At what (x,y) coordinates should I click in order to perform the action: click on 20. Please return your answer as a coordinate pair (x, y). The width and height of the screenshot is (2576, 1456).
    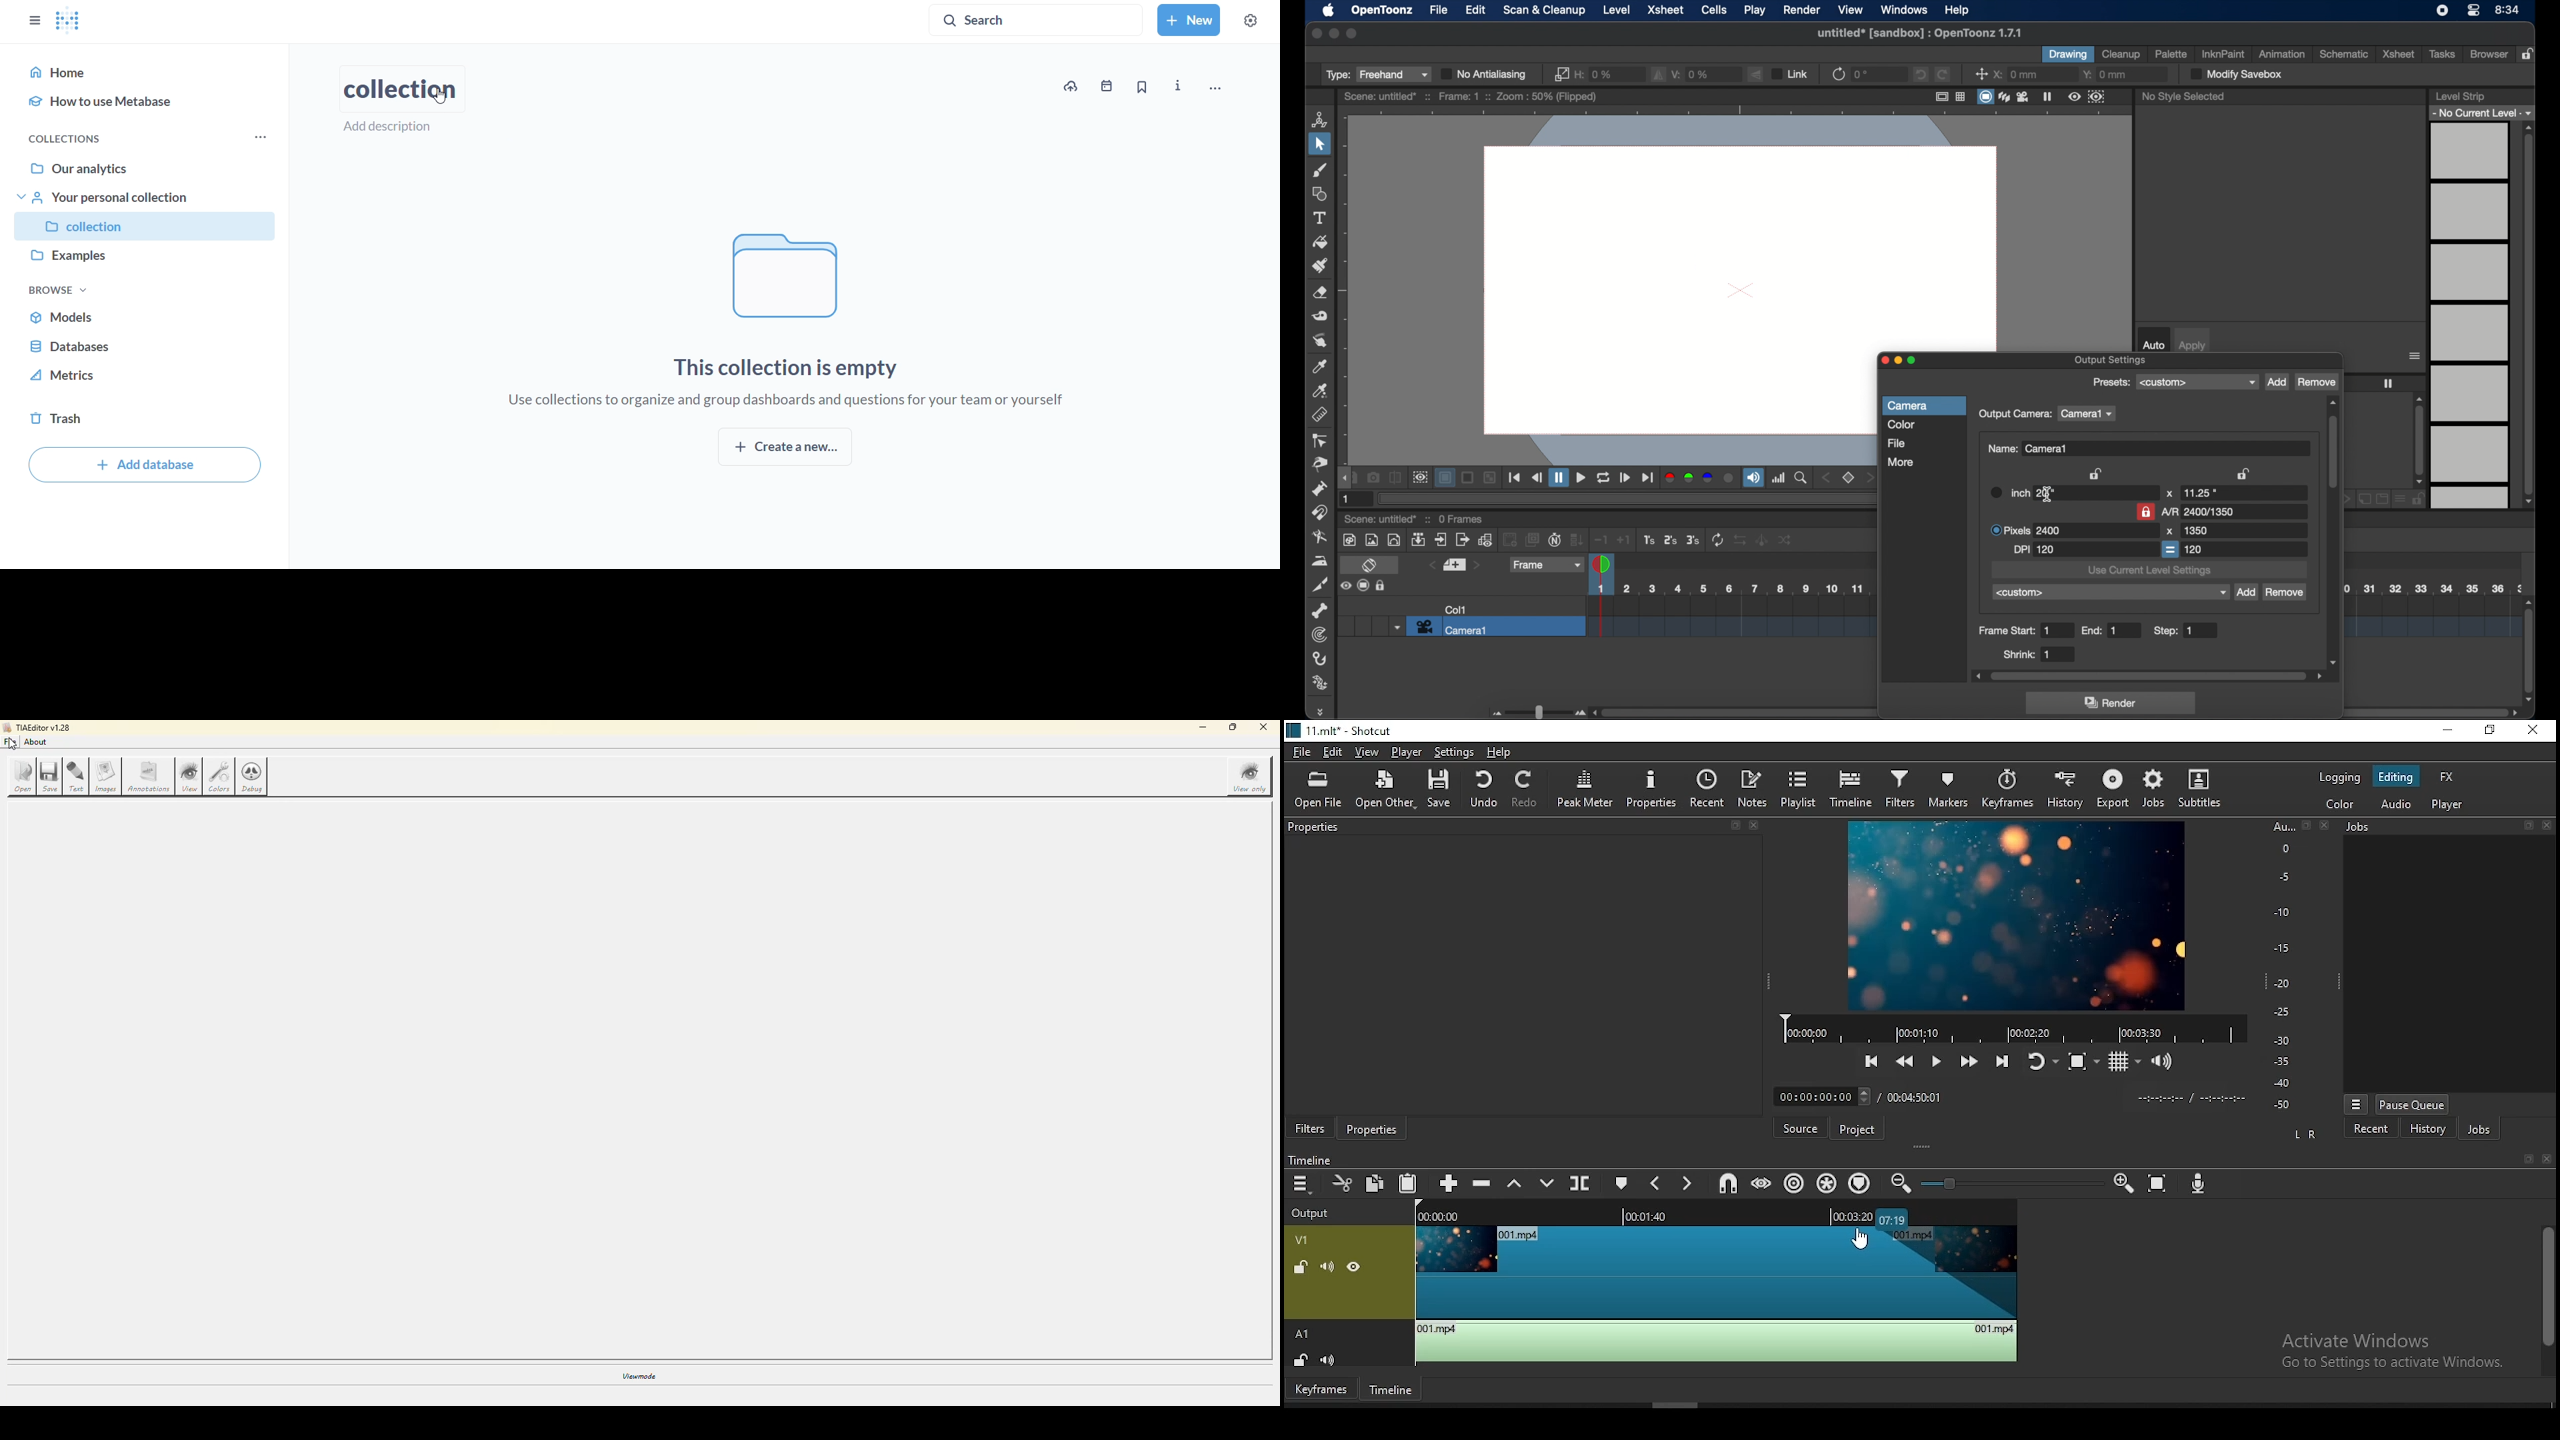
    Looking at the image, I should click on (2045, 493).